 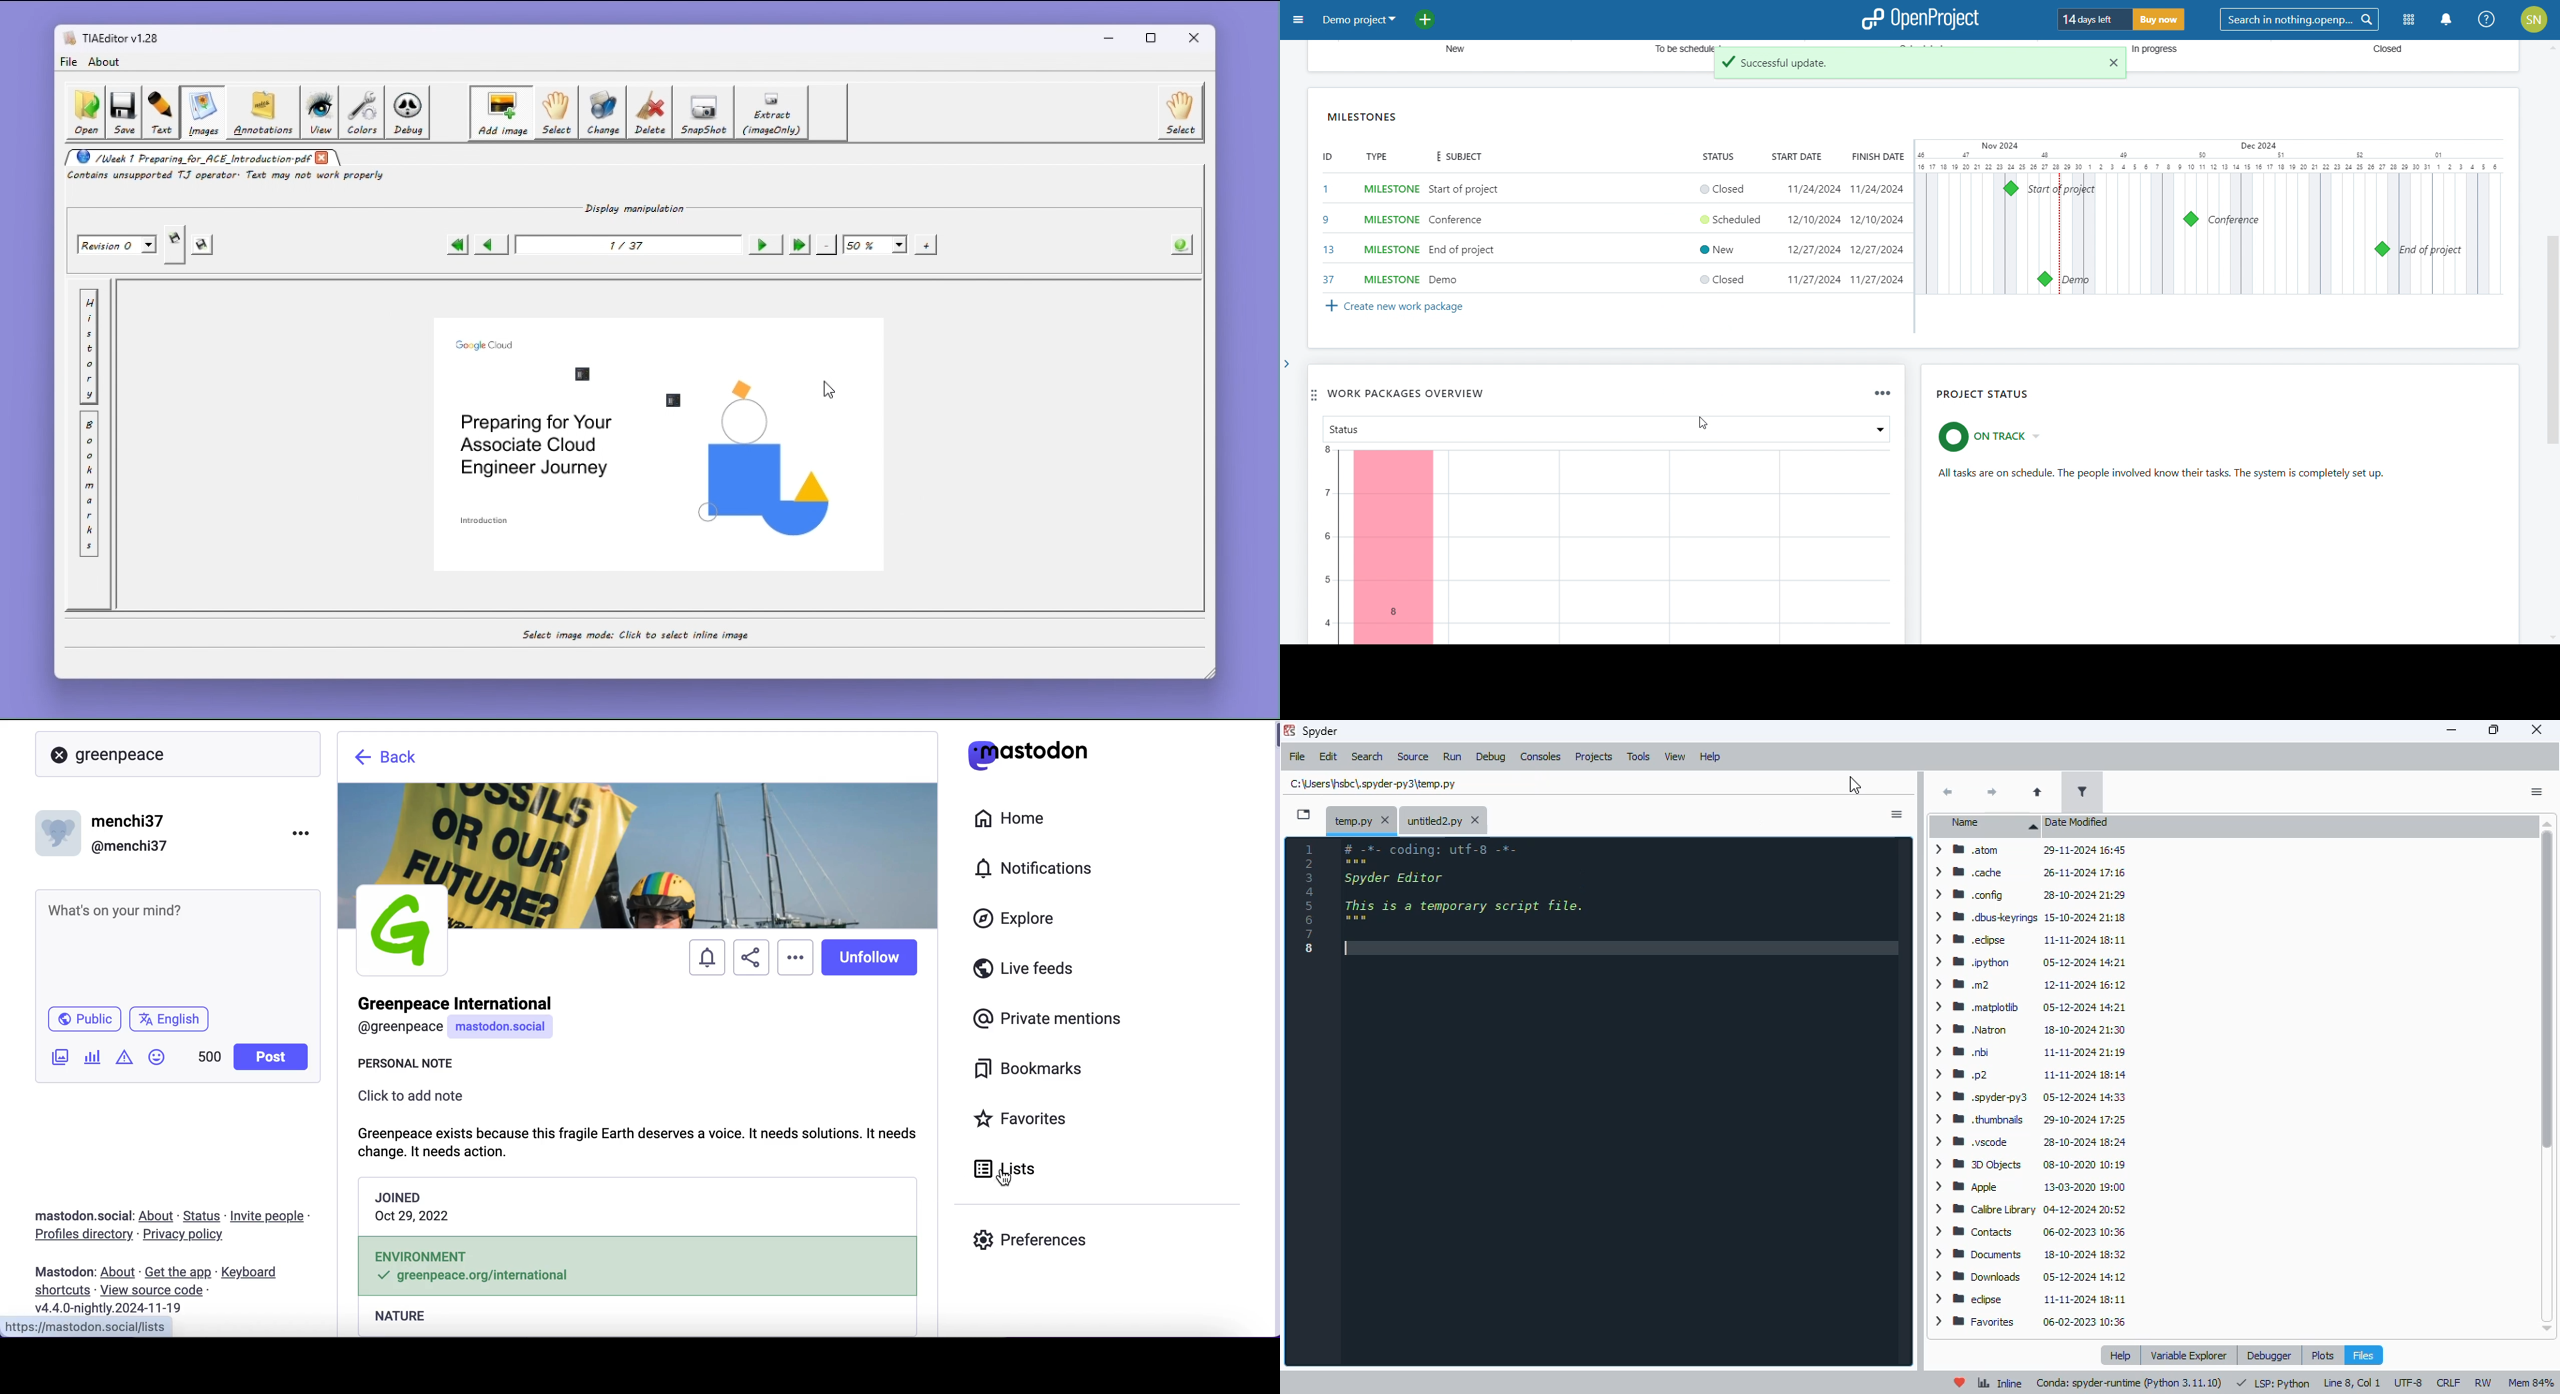 What do you see at coordinates (1624, 1102) in the screenshot?
I see `editor` at bounding box center [1624, 1102].